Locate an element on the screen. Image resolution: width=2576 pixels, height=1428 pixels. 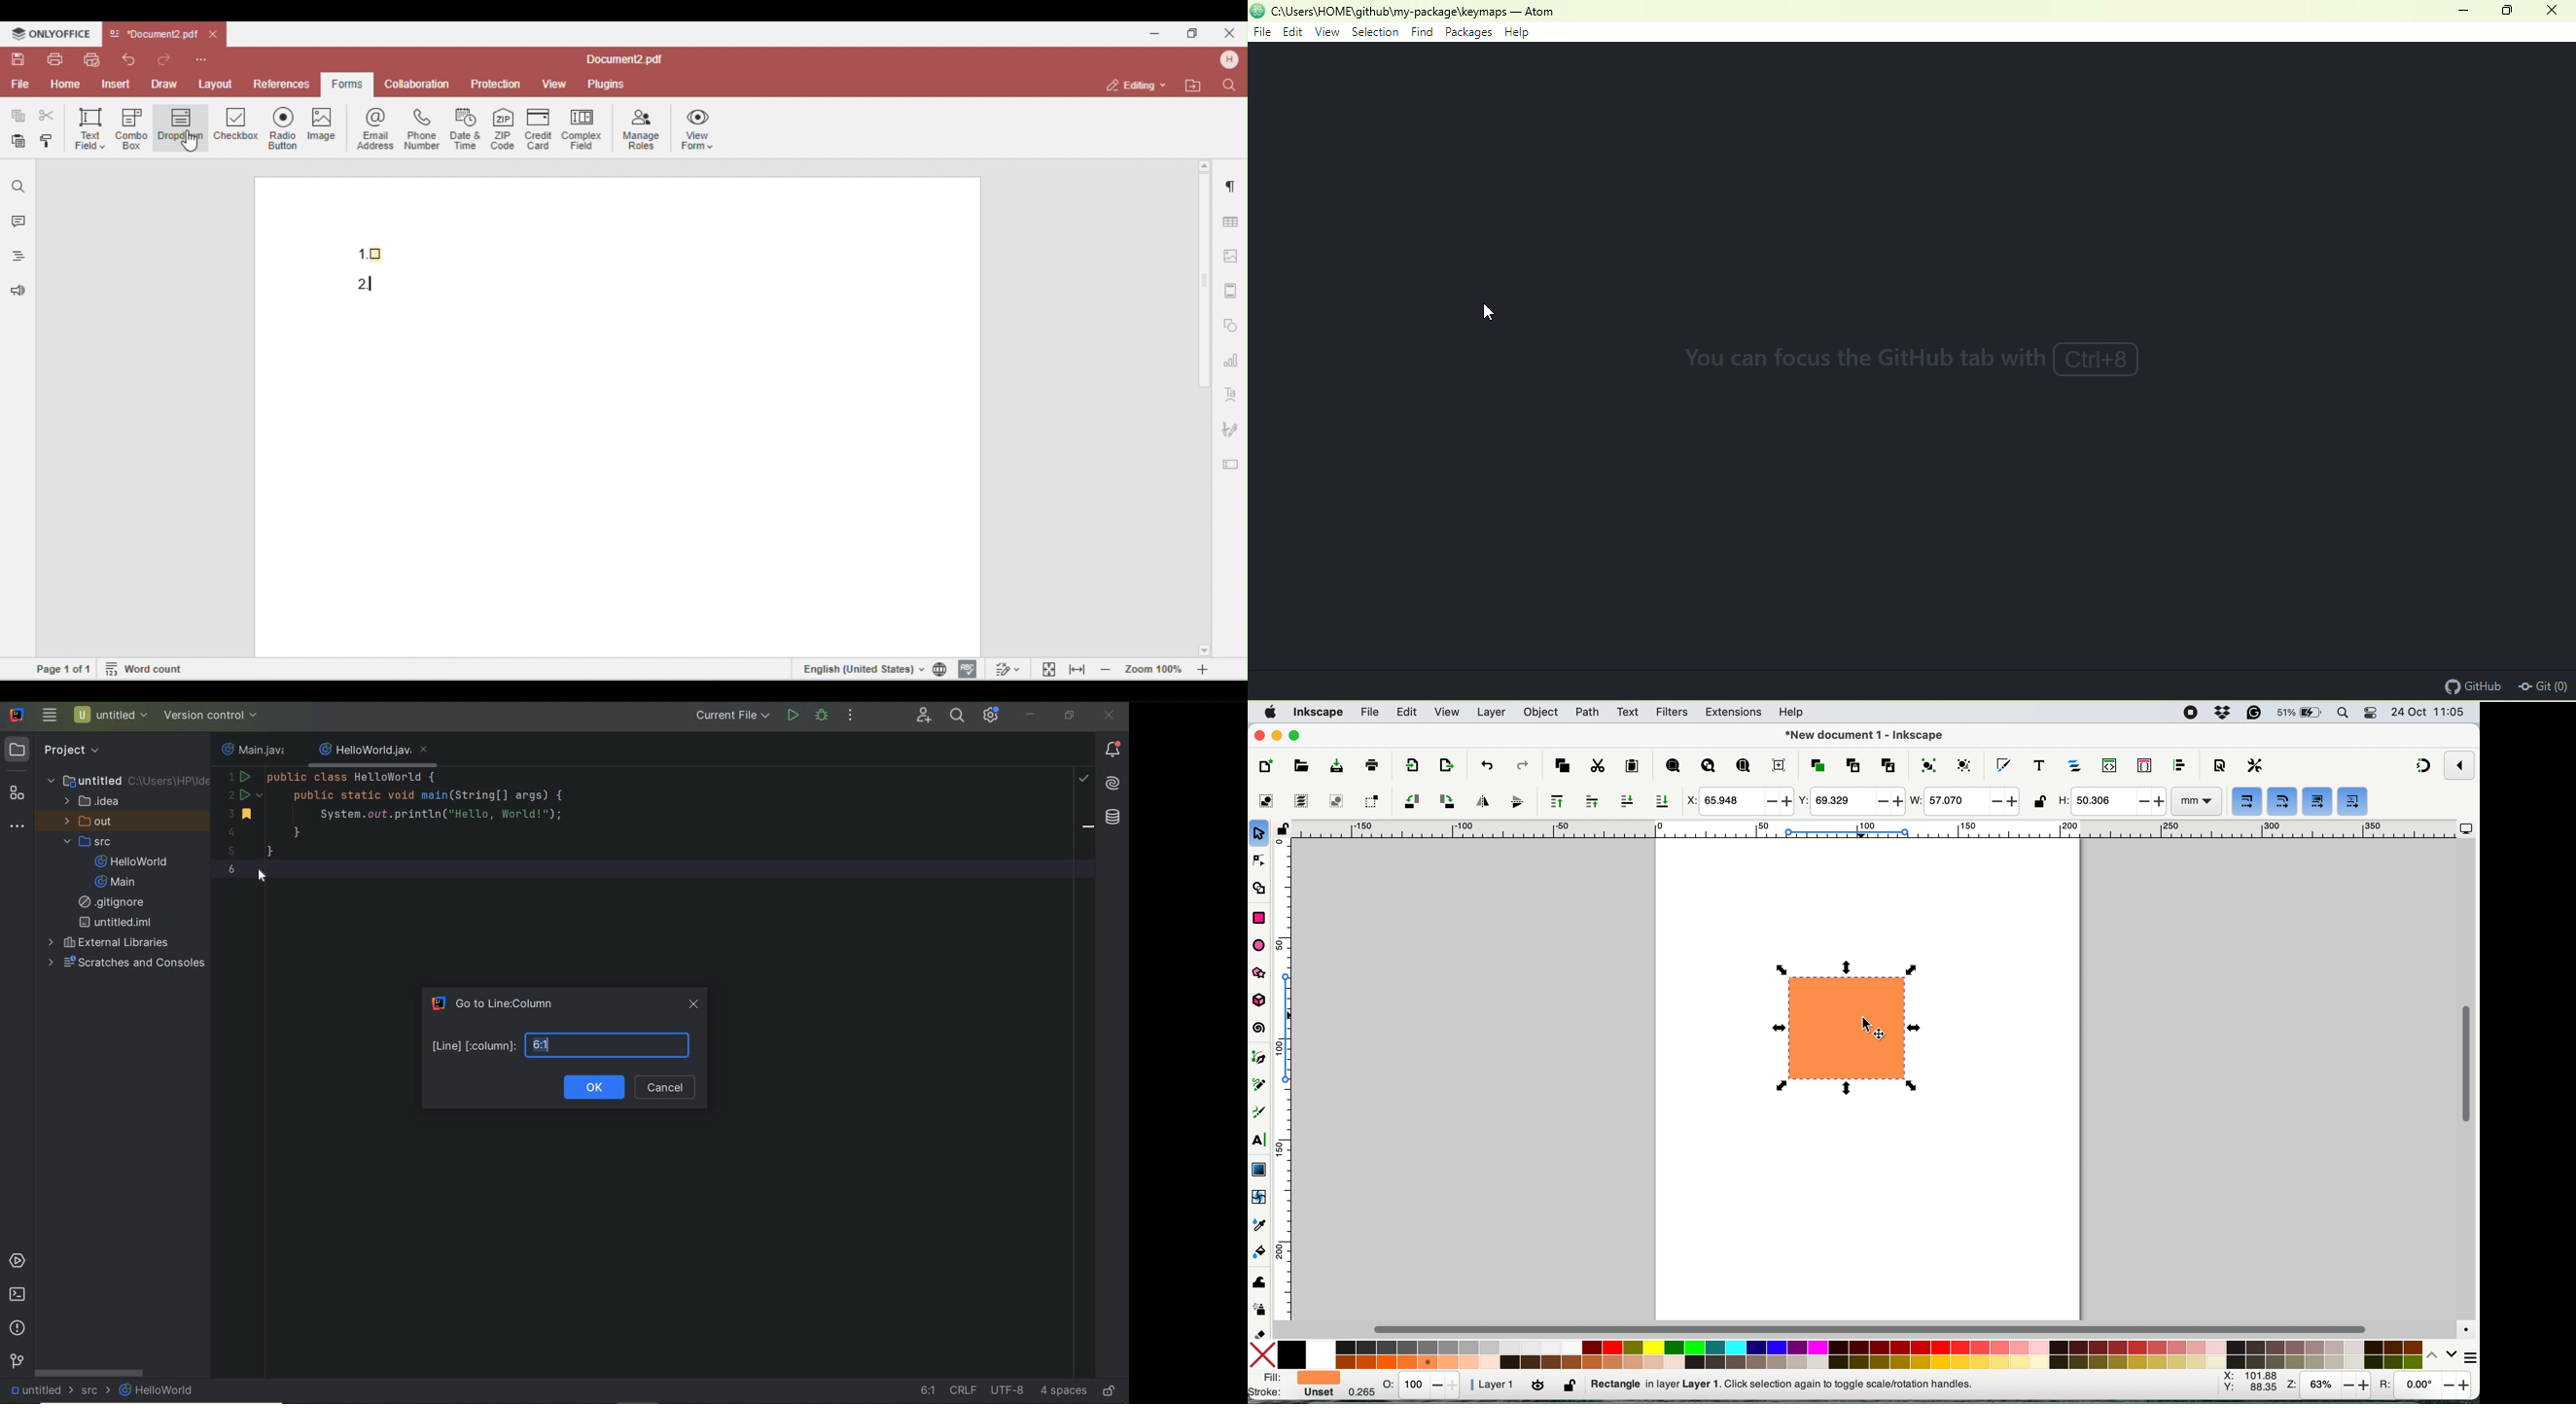
toggle current layer visibility is located at coordinates (1539, 1386).